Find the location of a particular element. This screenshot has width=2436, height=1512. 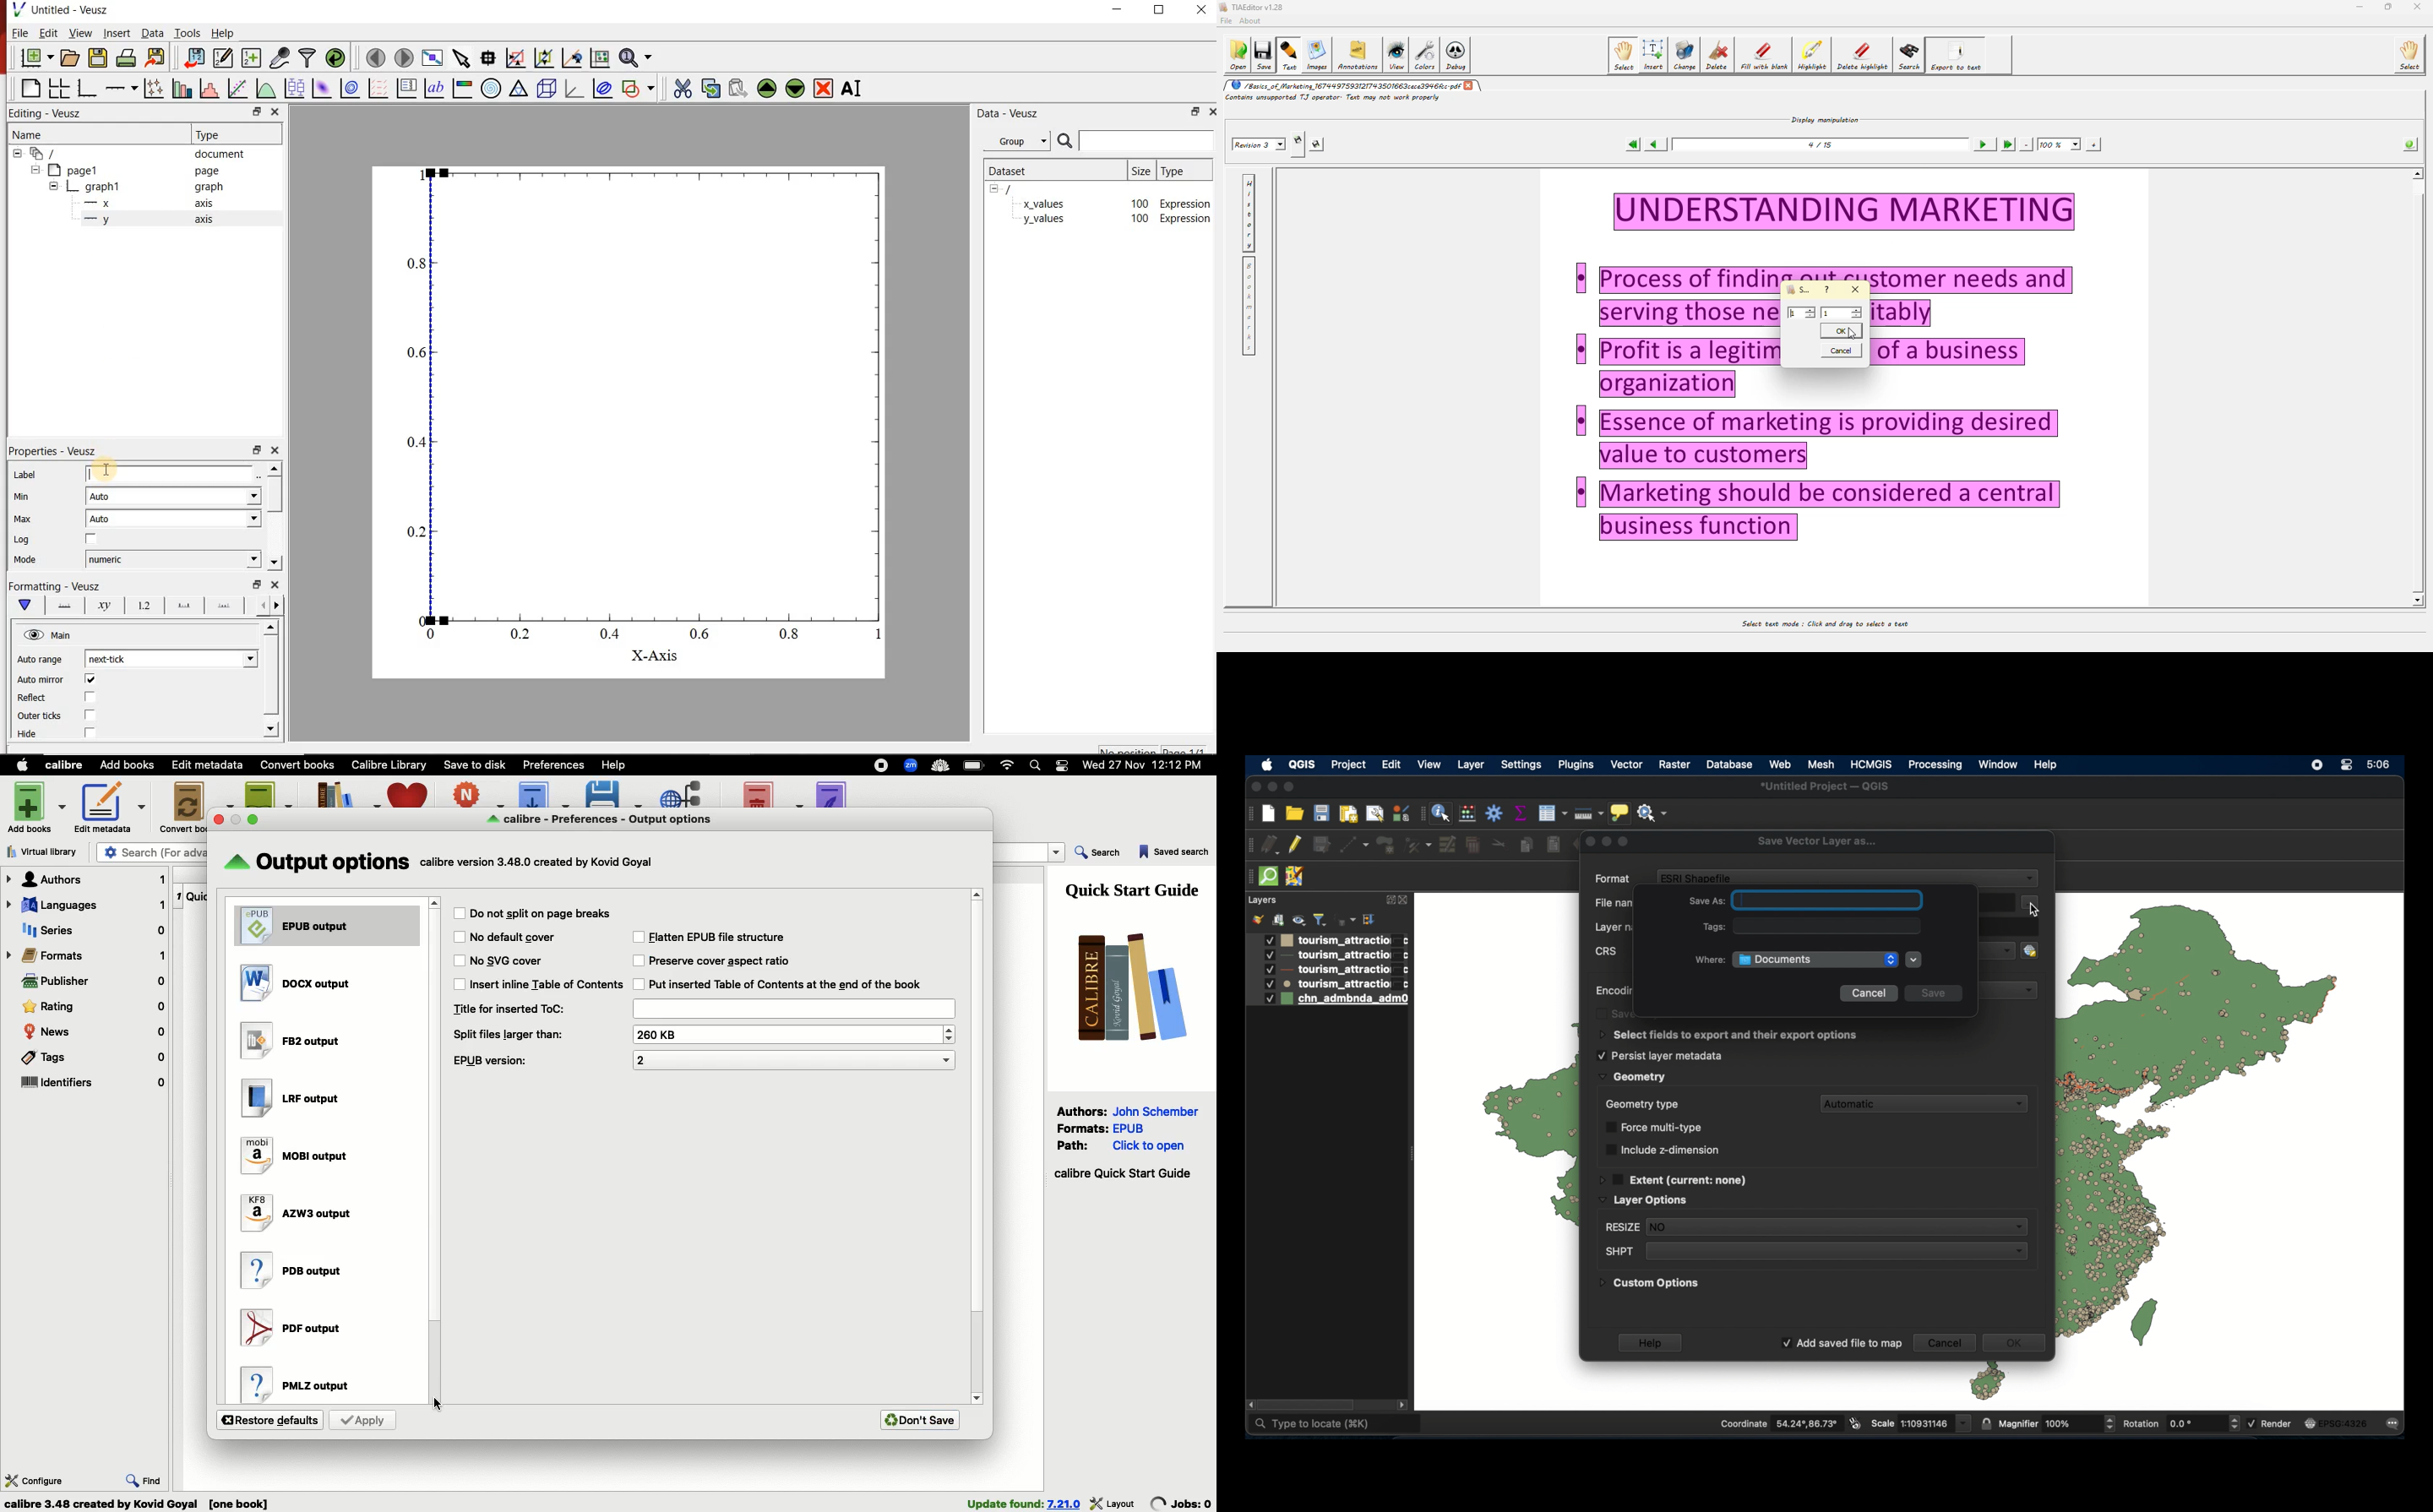

web is located at coordinates (1780, 763).